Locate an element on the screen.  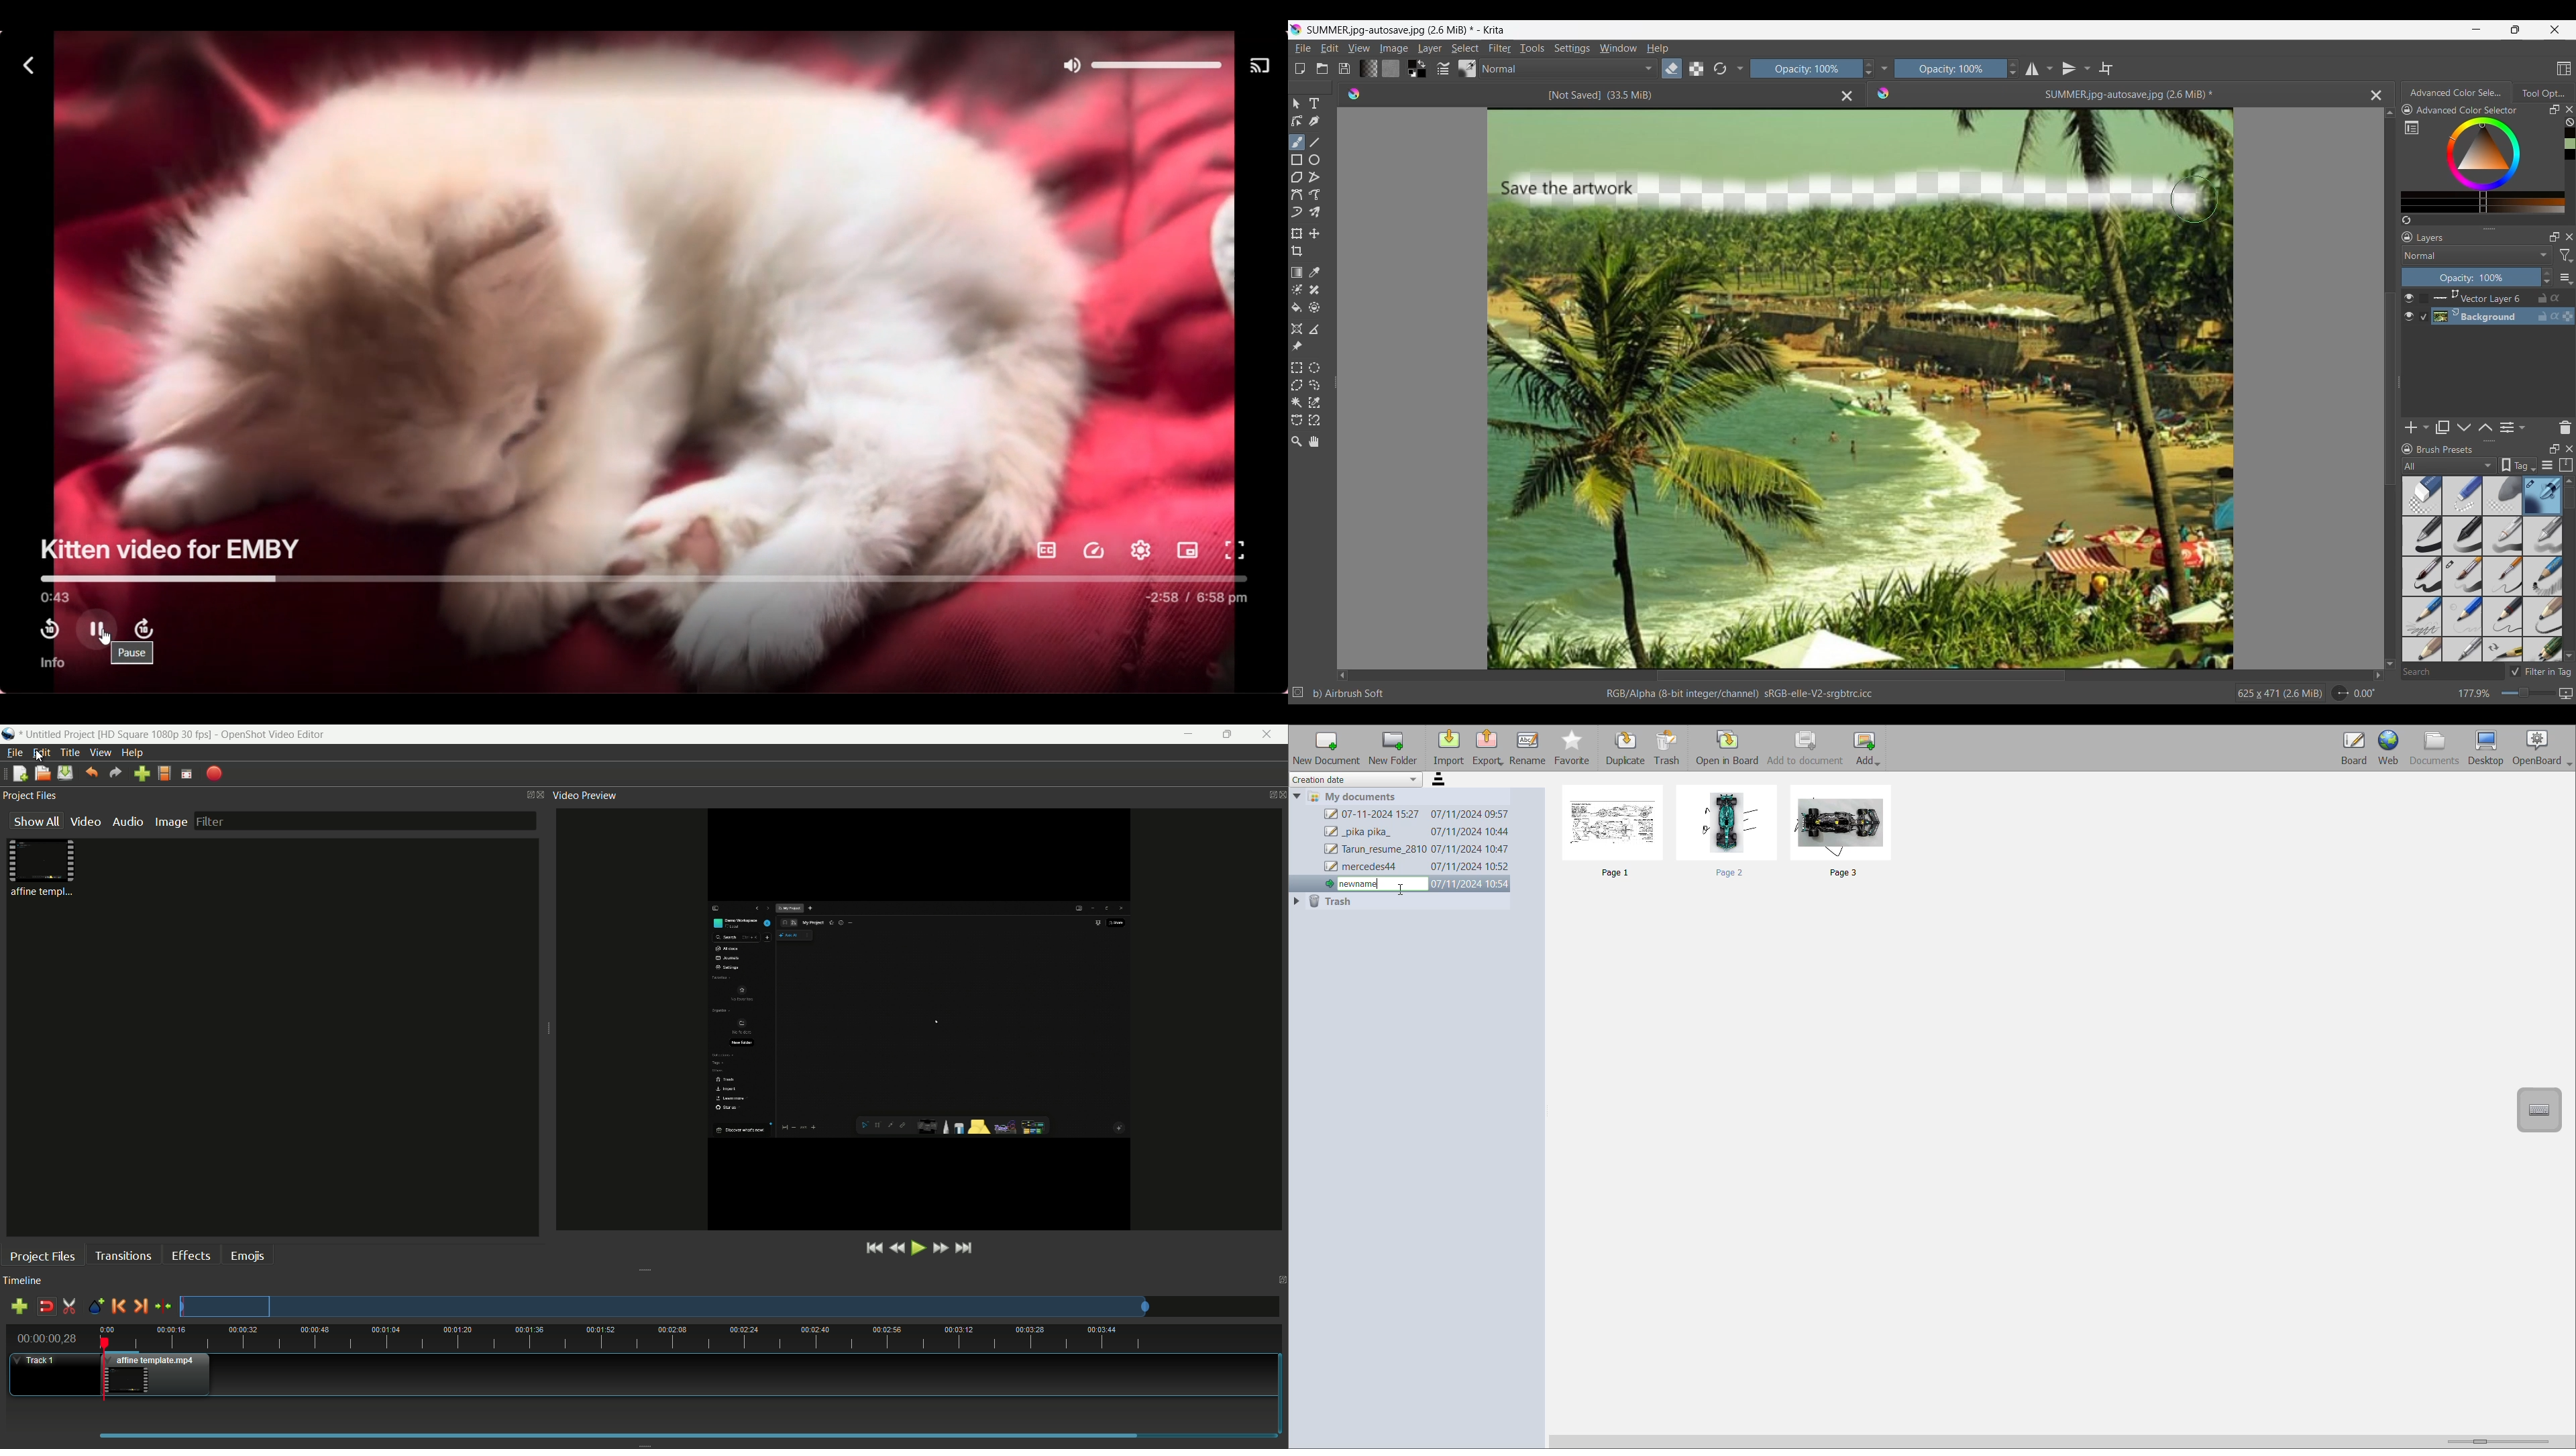
export is located at coordinates (215, 773).